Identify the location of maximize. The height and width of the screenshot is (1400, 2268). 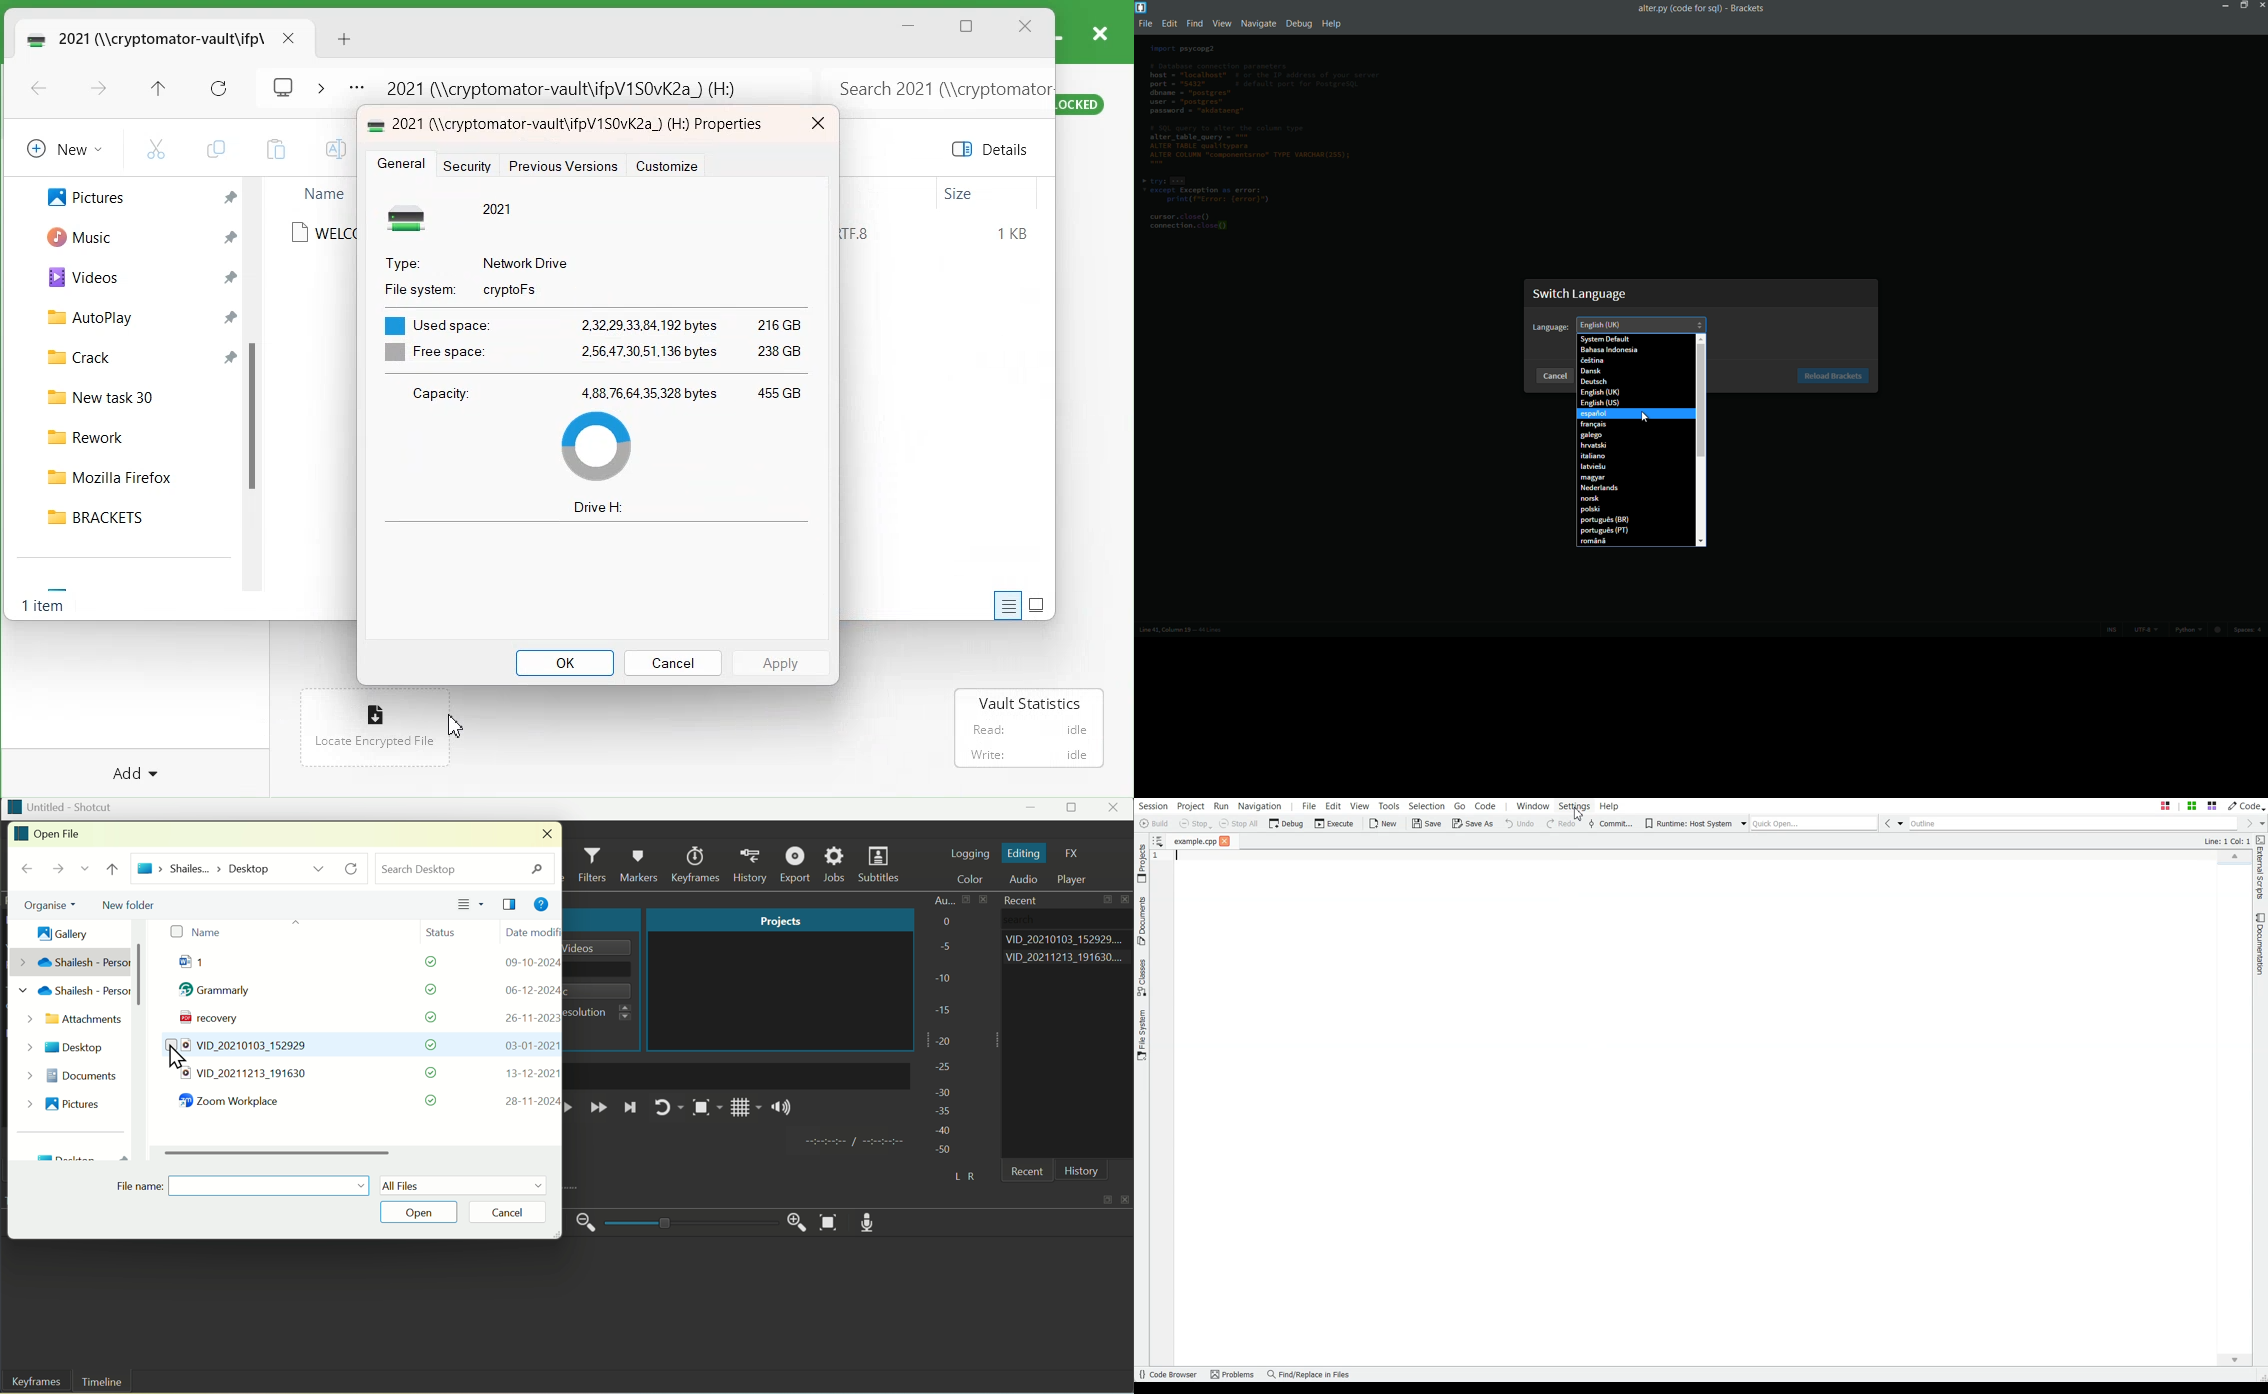
(1106, 1199).